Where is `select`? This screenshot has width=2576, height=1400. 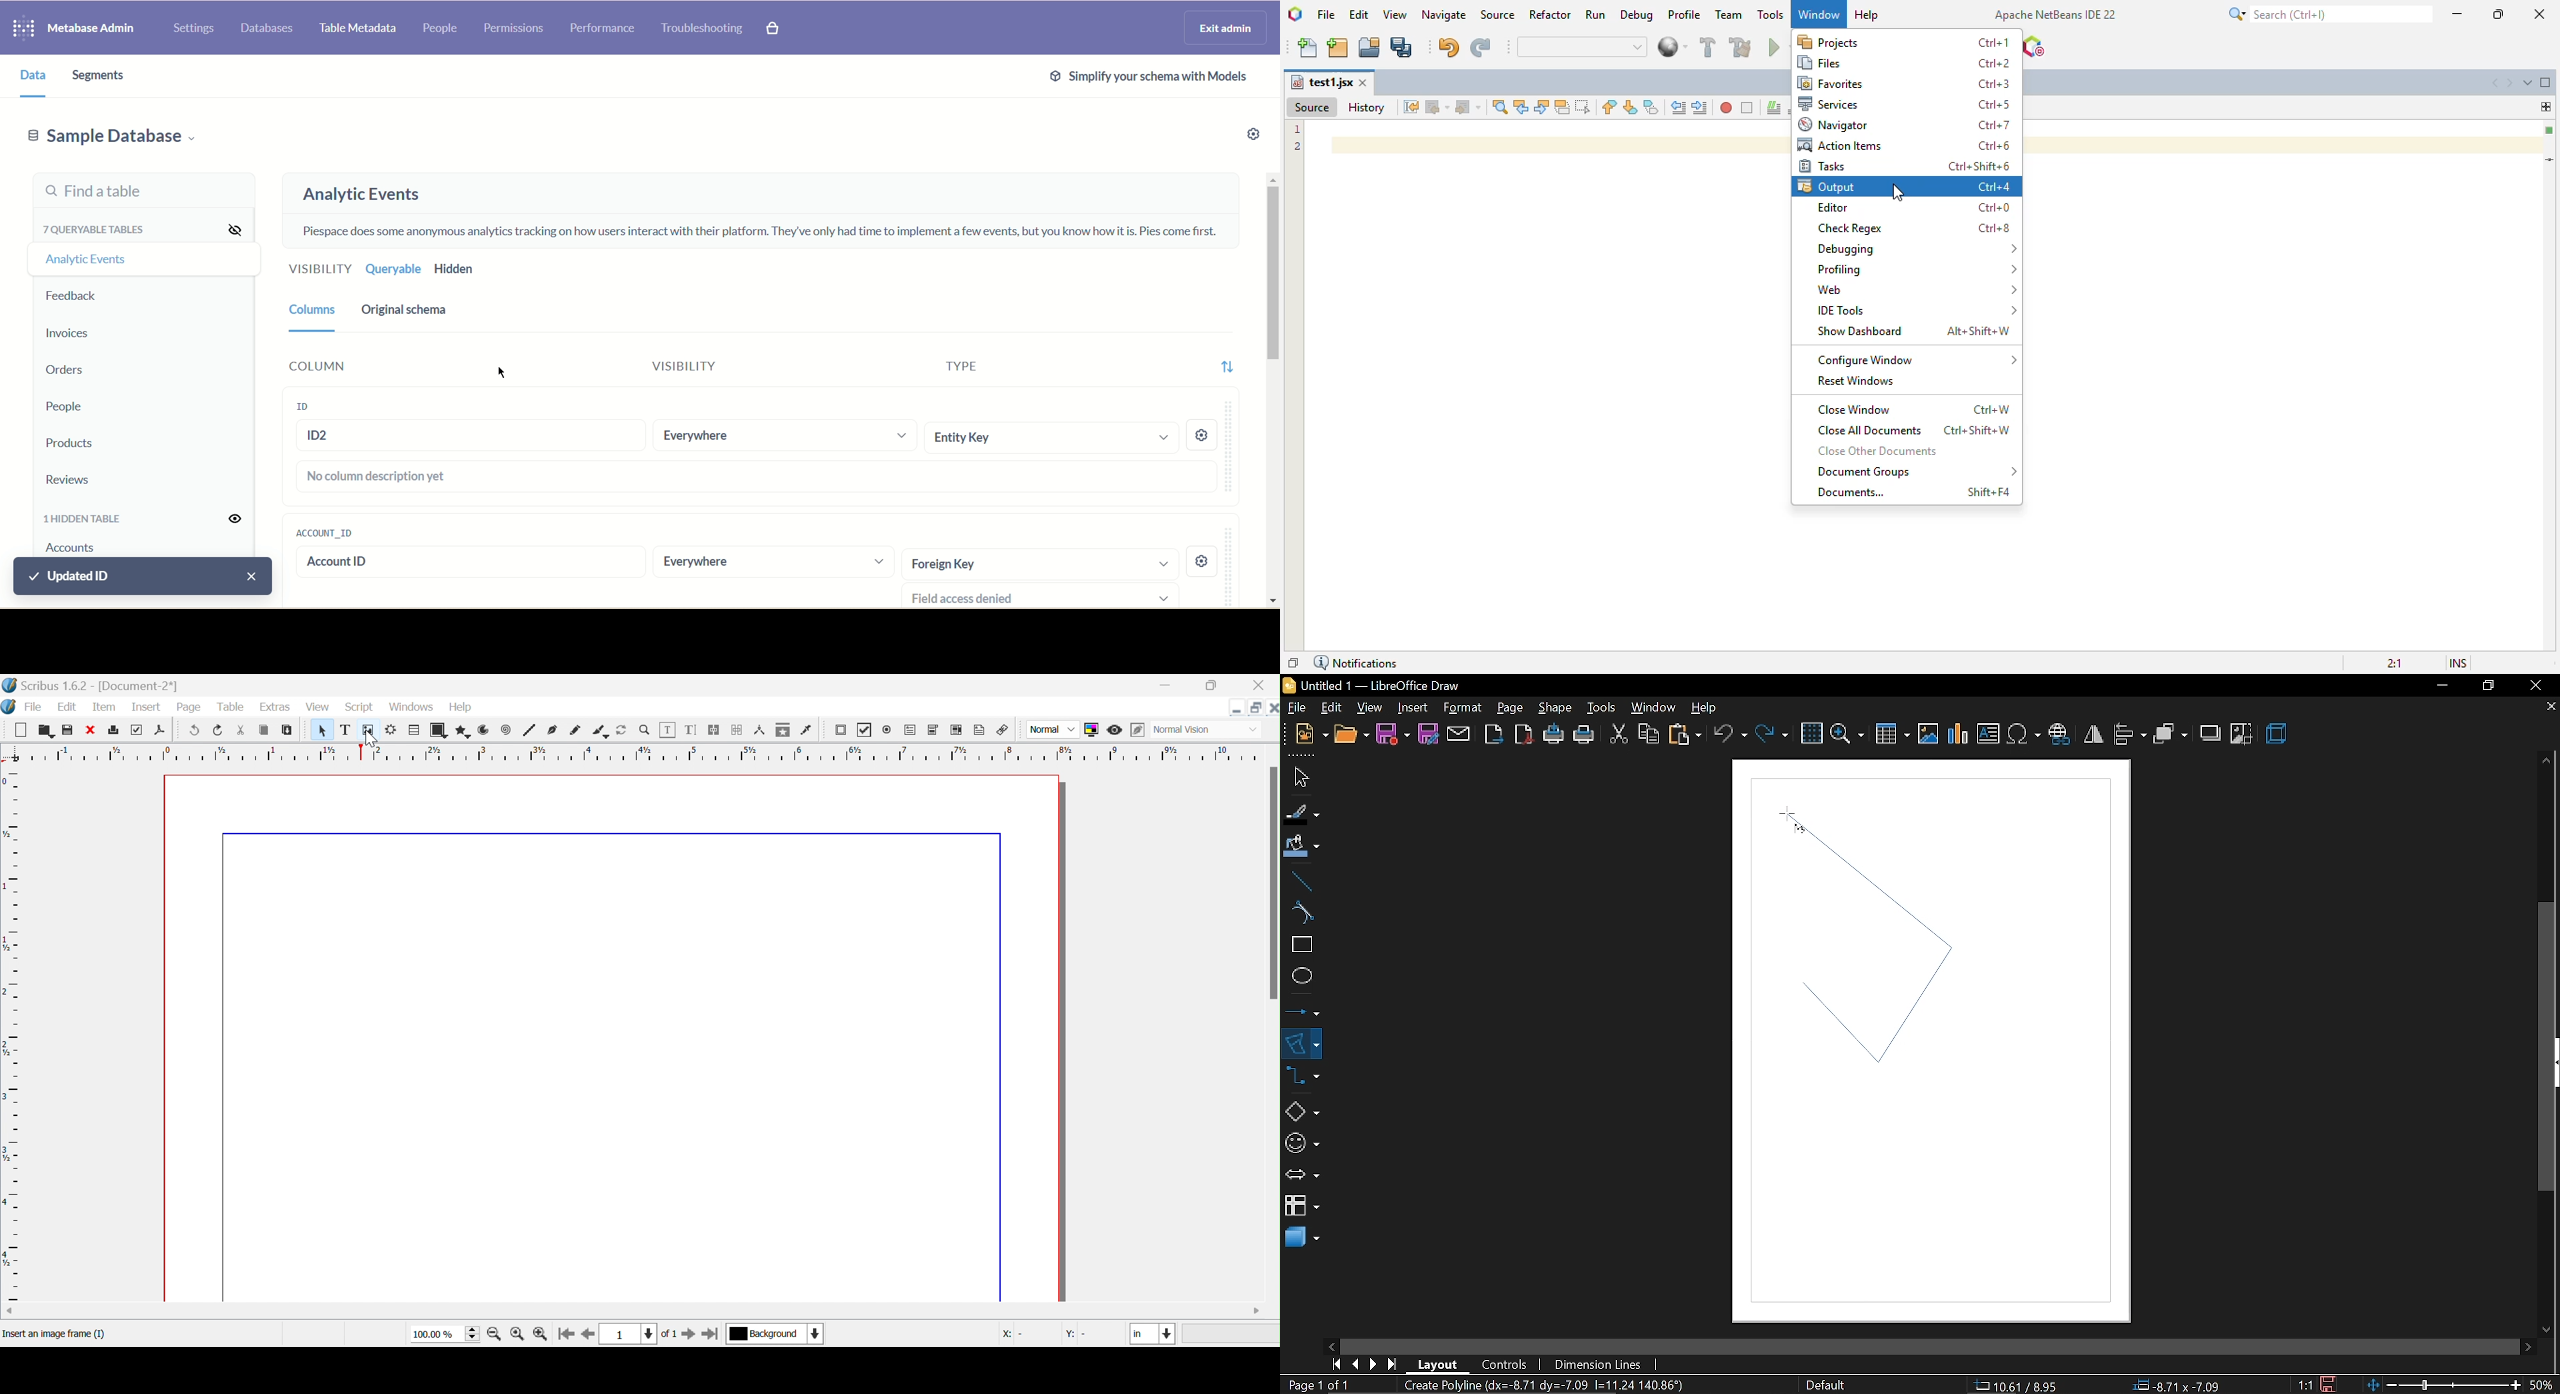 select is located at coordinates (1298, 777).